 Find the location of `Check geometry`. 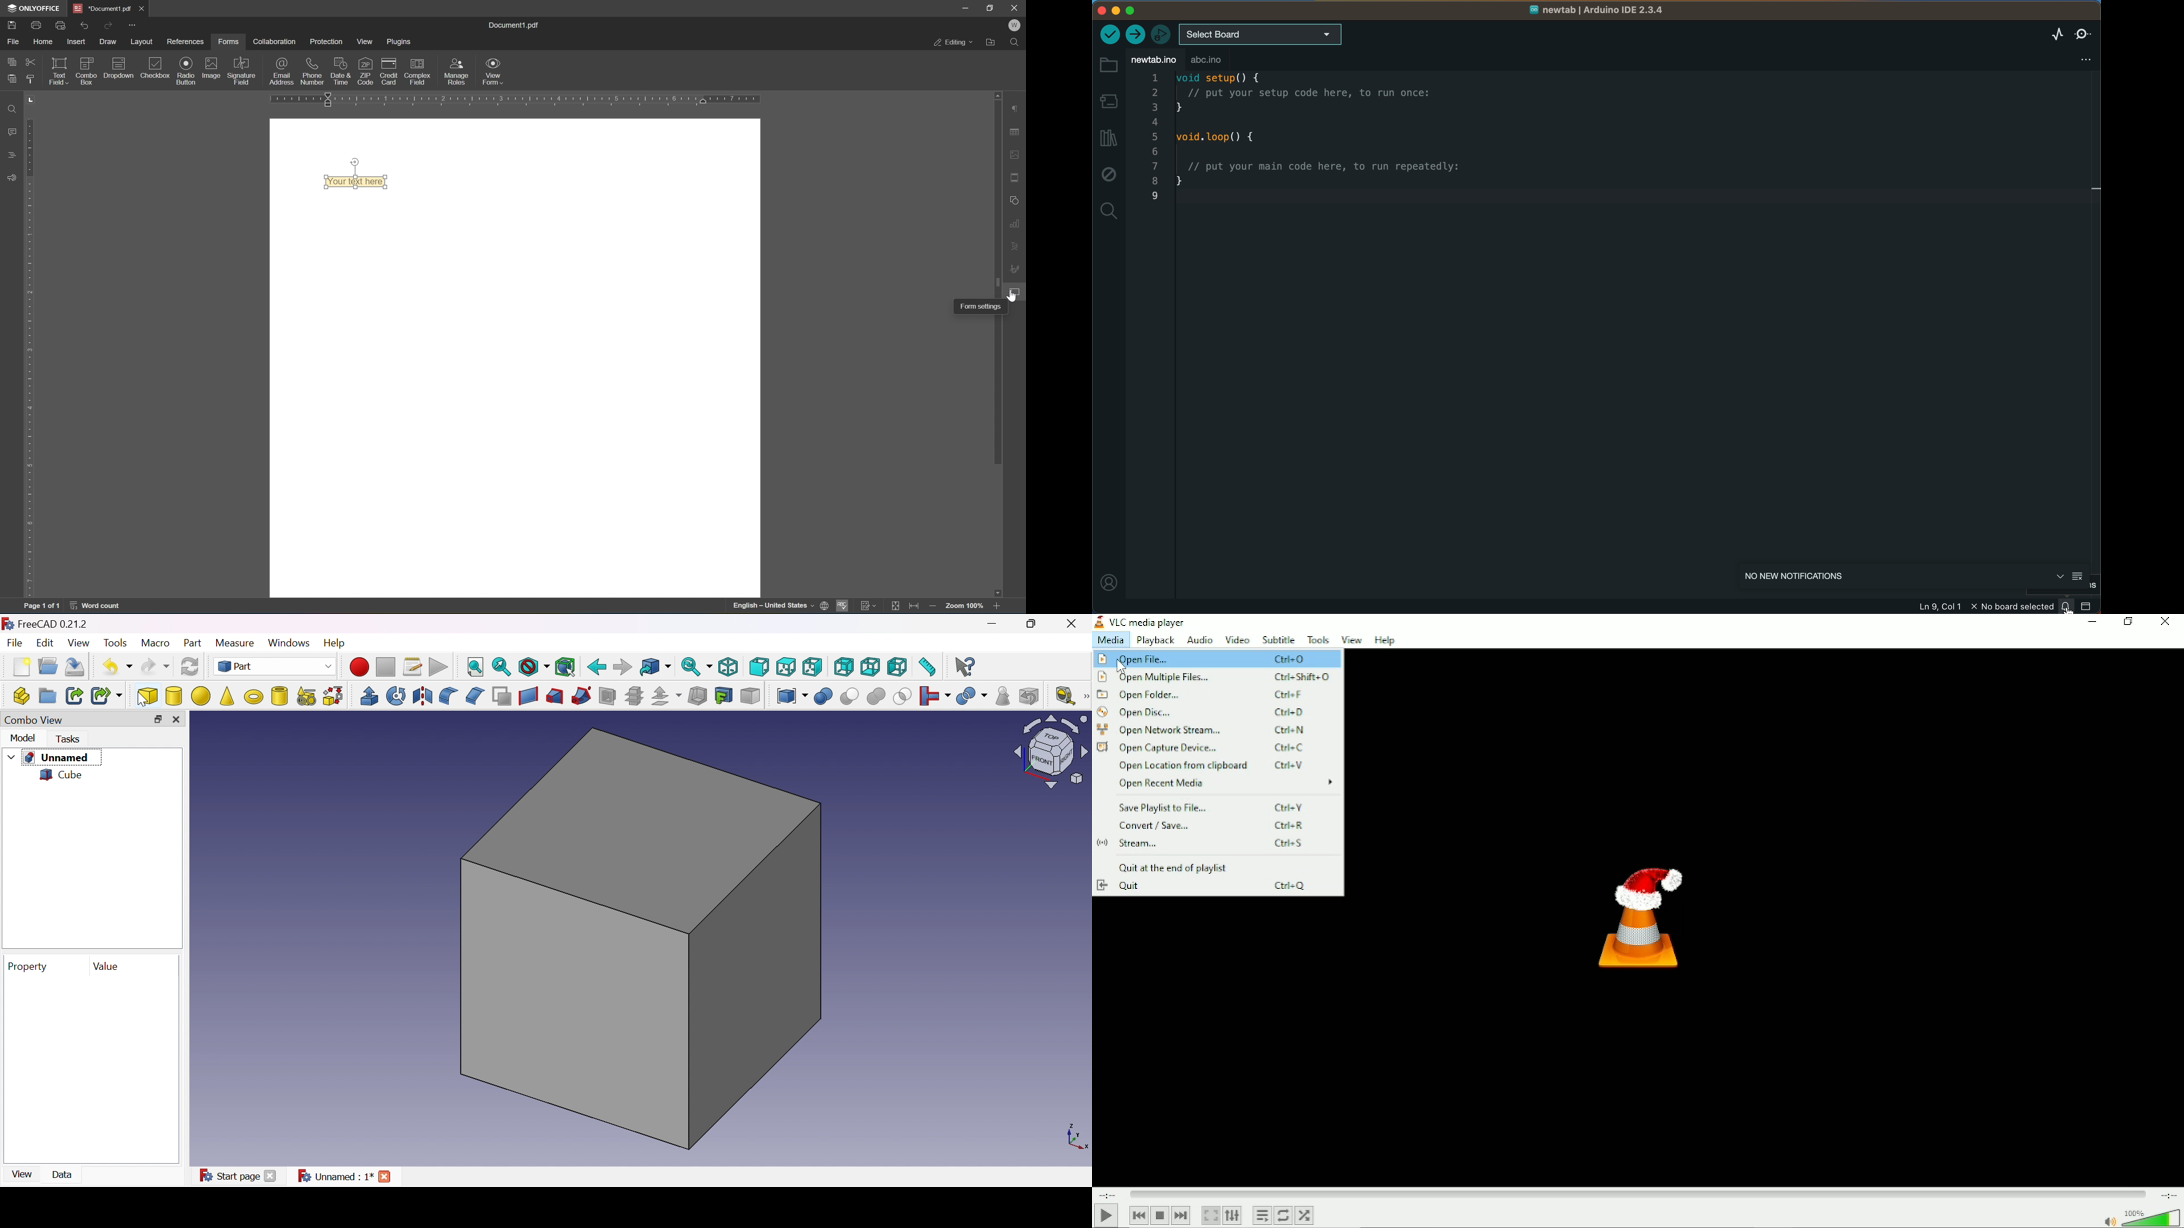

Check geometry is located at coordinates (1003, 696).